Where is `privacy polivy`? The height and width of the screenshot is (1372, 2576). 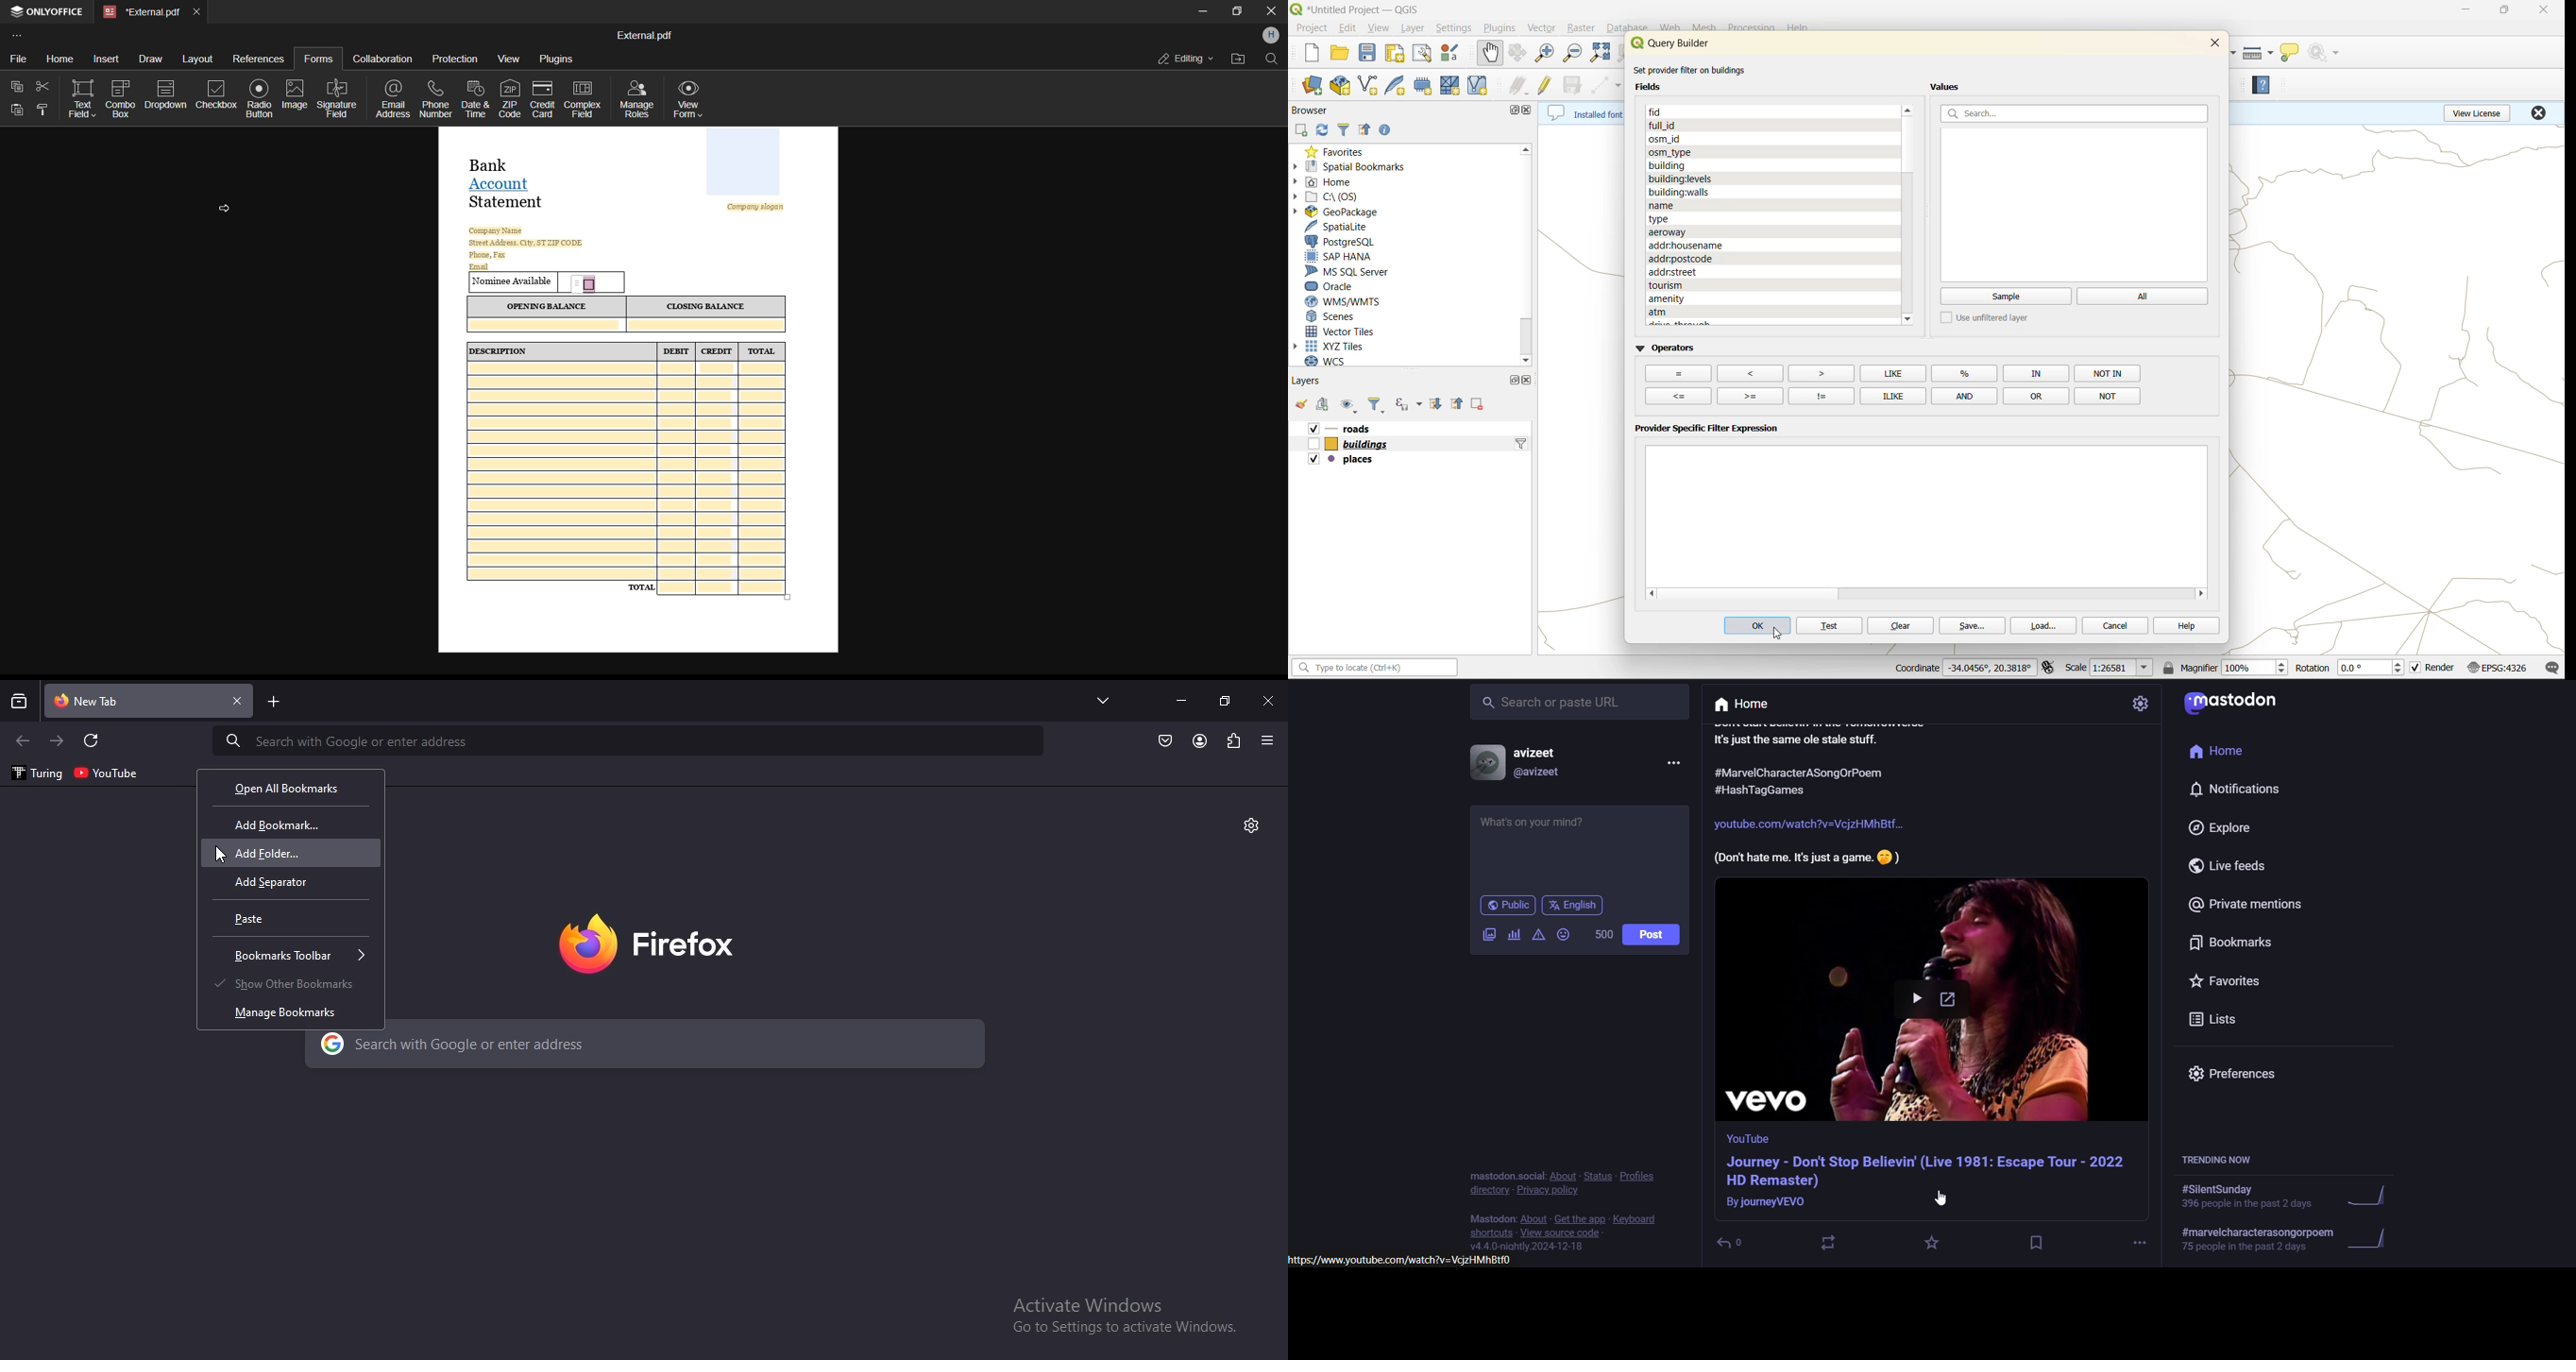 privacy polivy is located at coordinates (1553, 1191).